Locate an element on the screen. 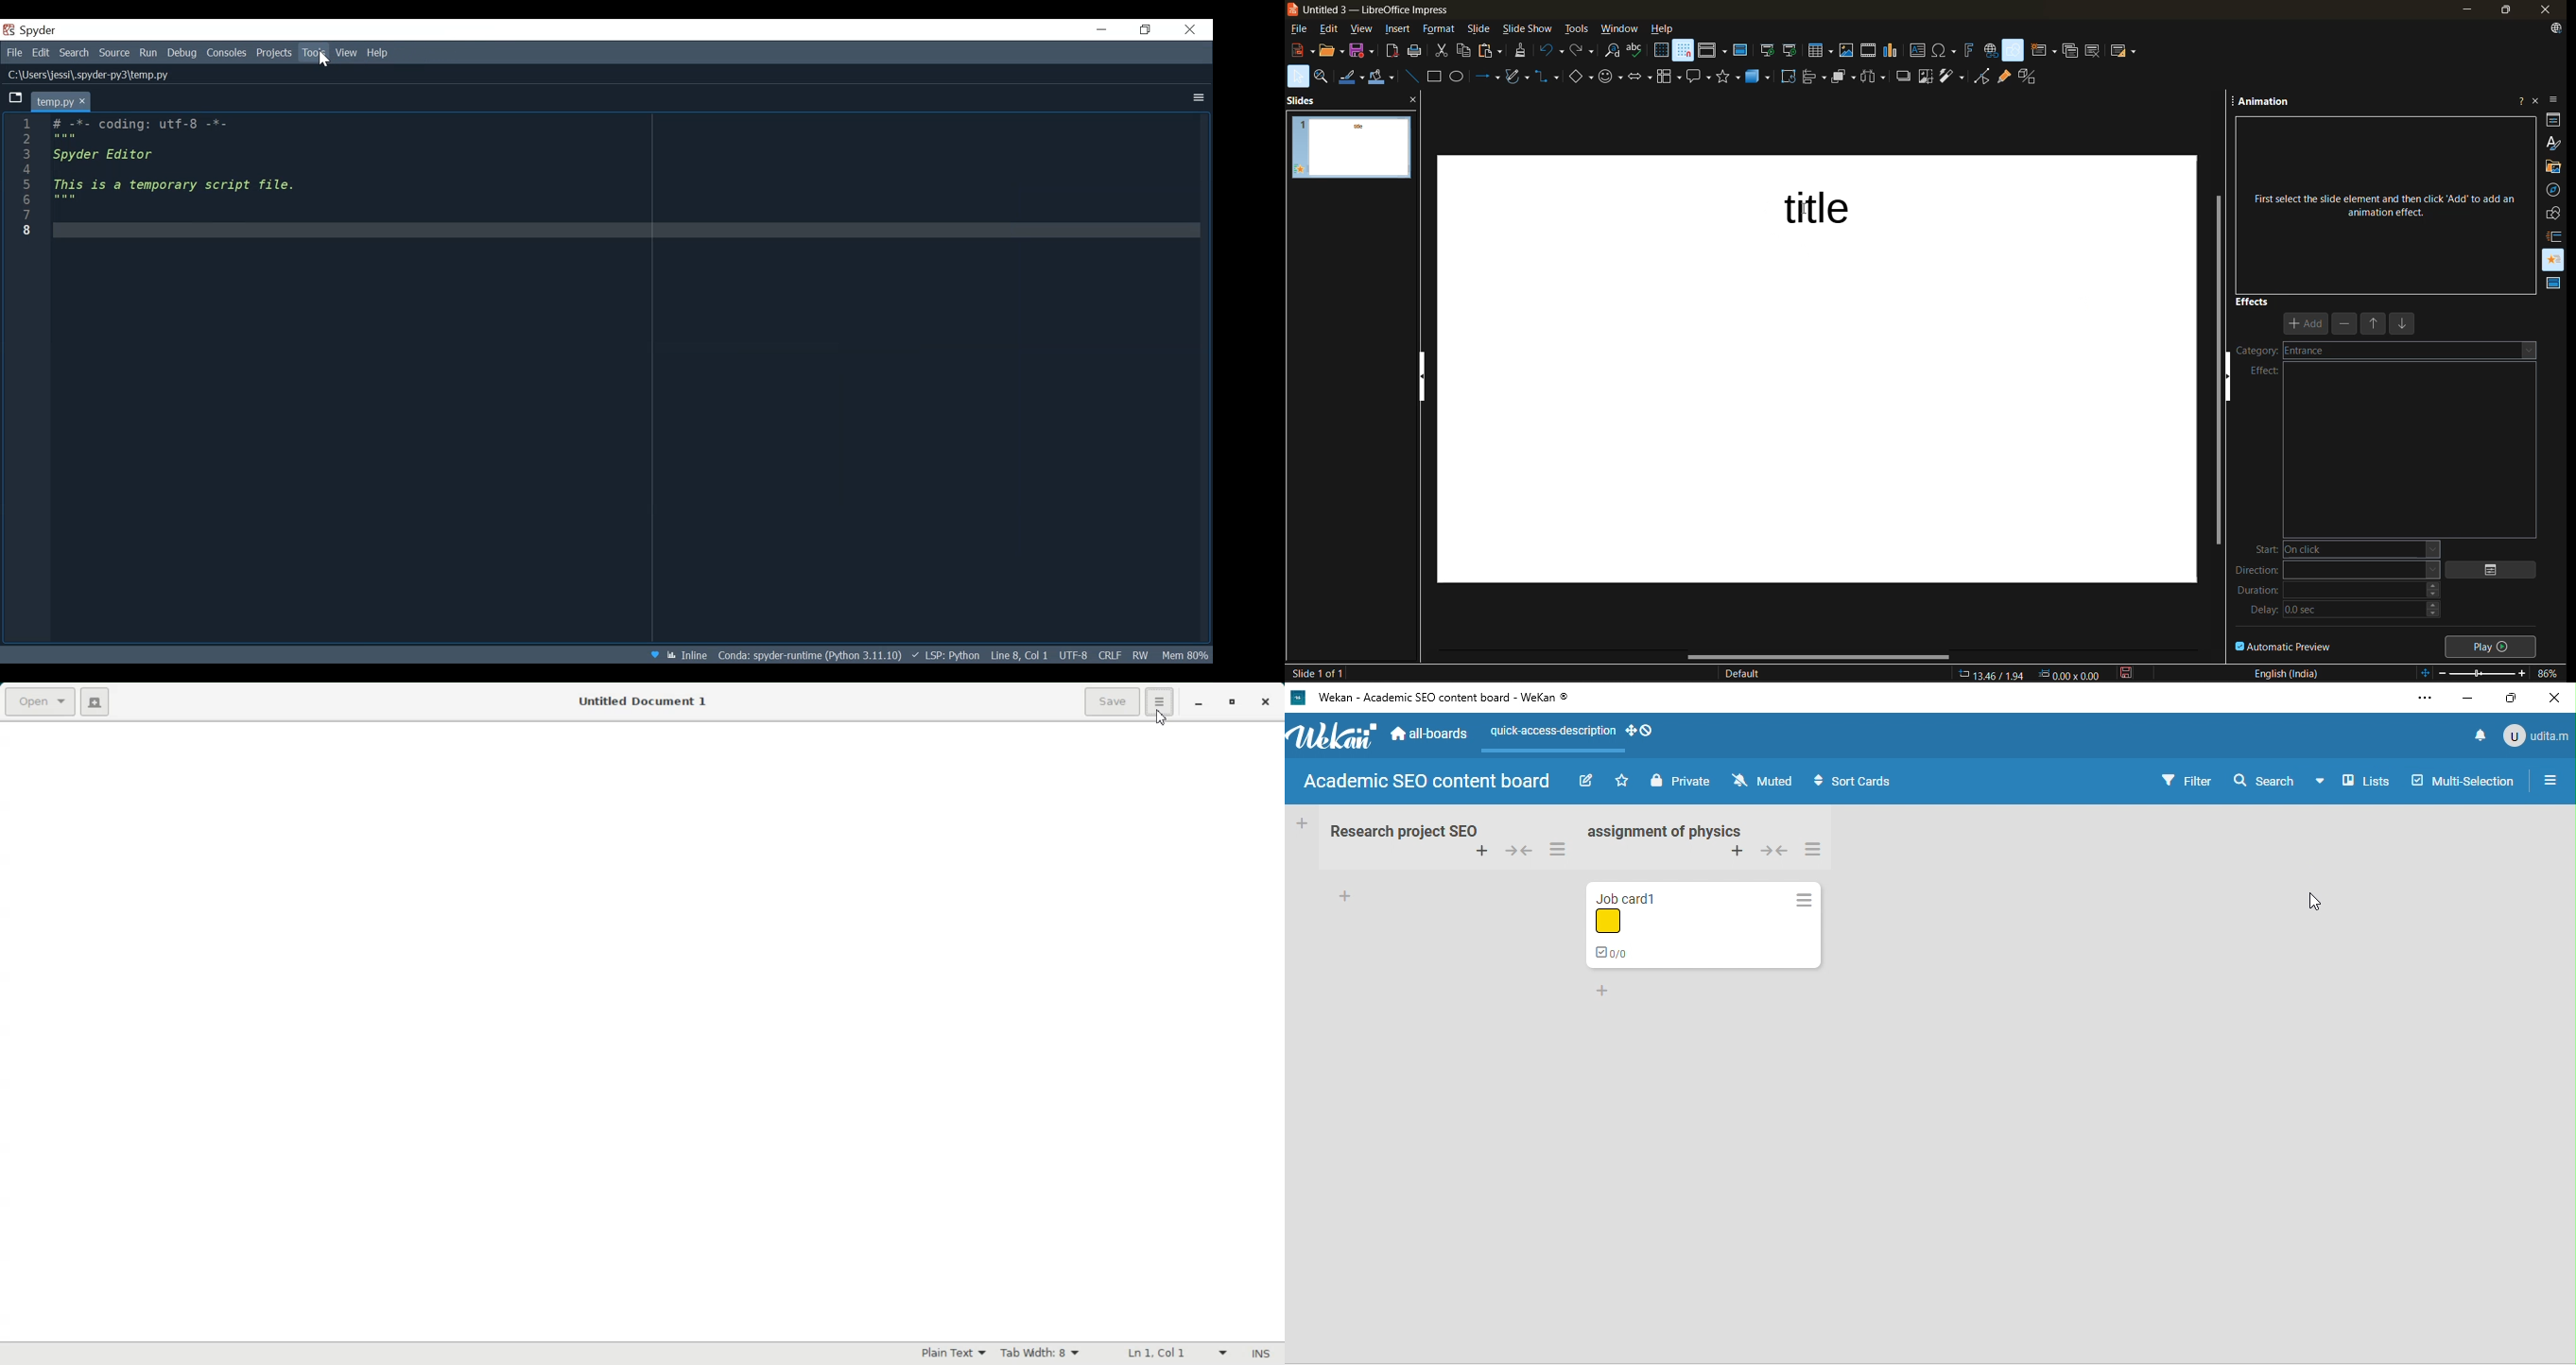  fill color is located at coordinates (1383, 79).